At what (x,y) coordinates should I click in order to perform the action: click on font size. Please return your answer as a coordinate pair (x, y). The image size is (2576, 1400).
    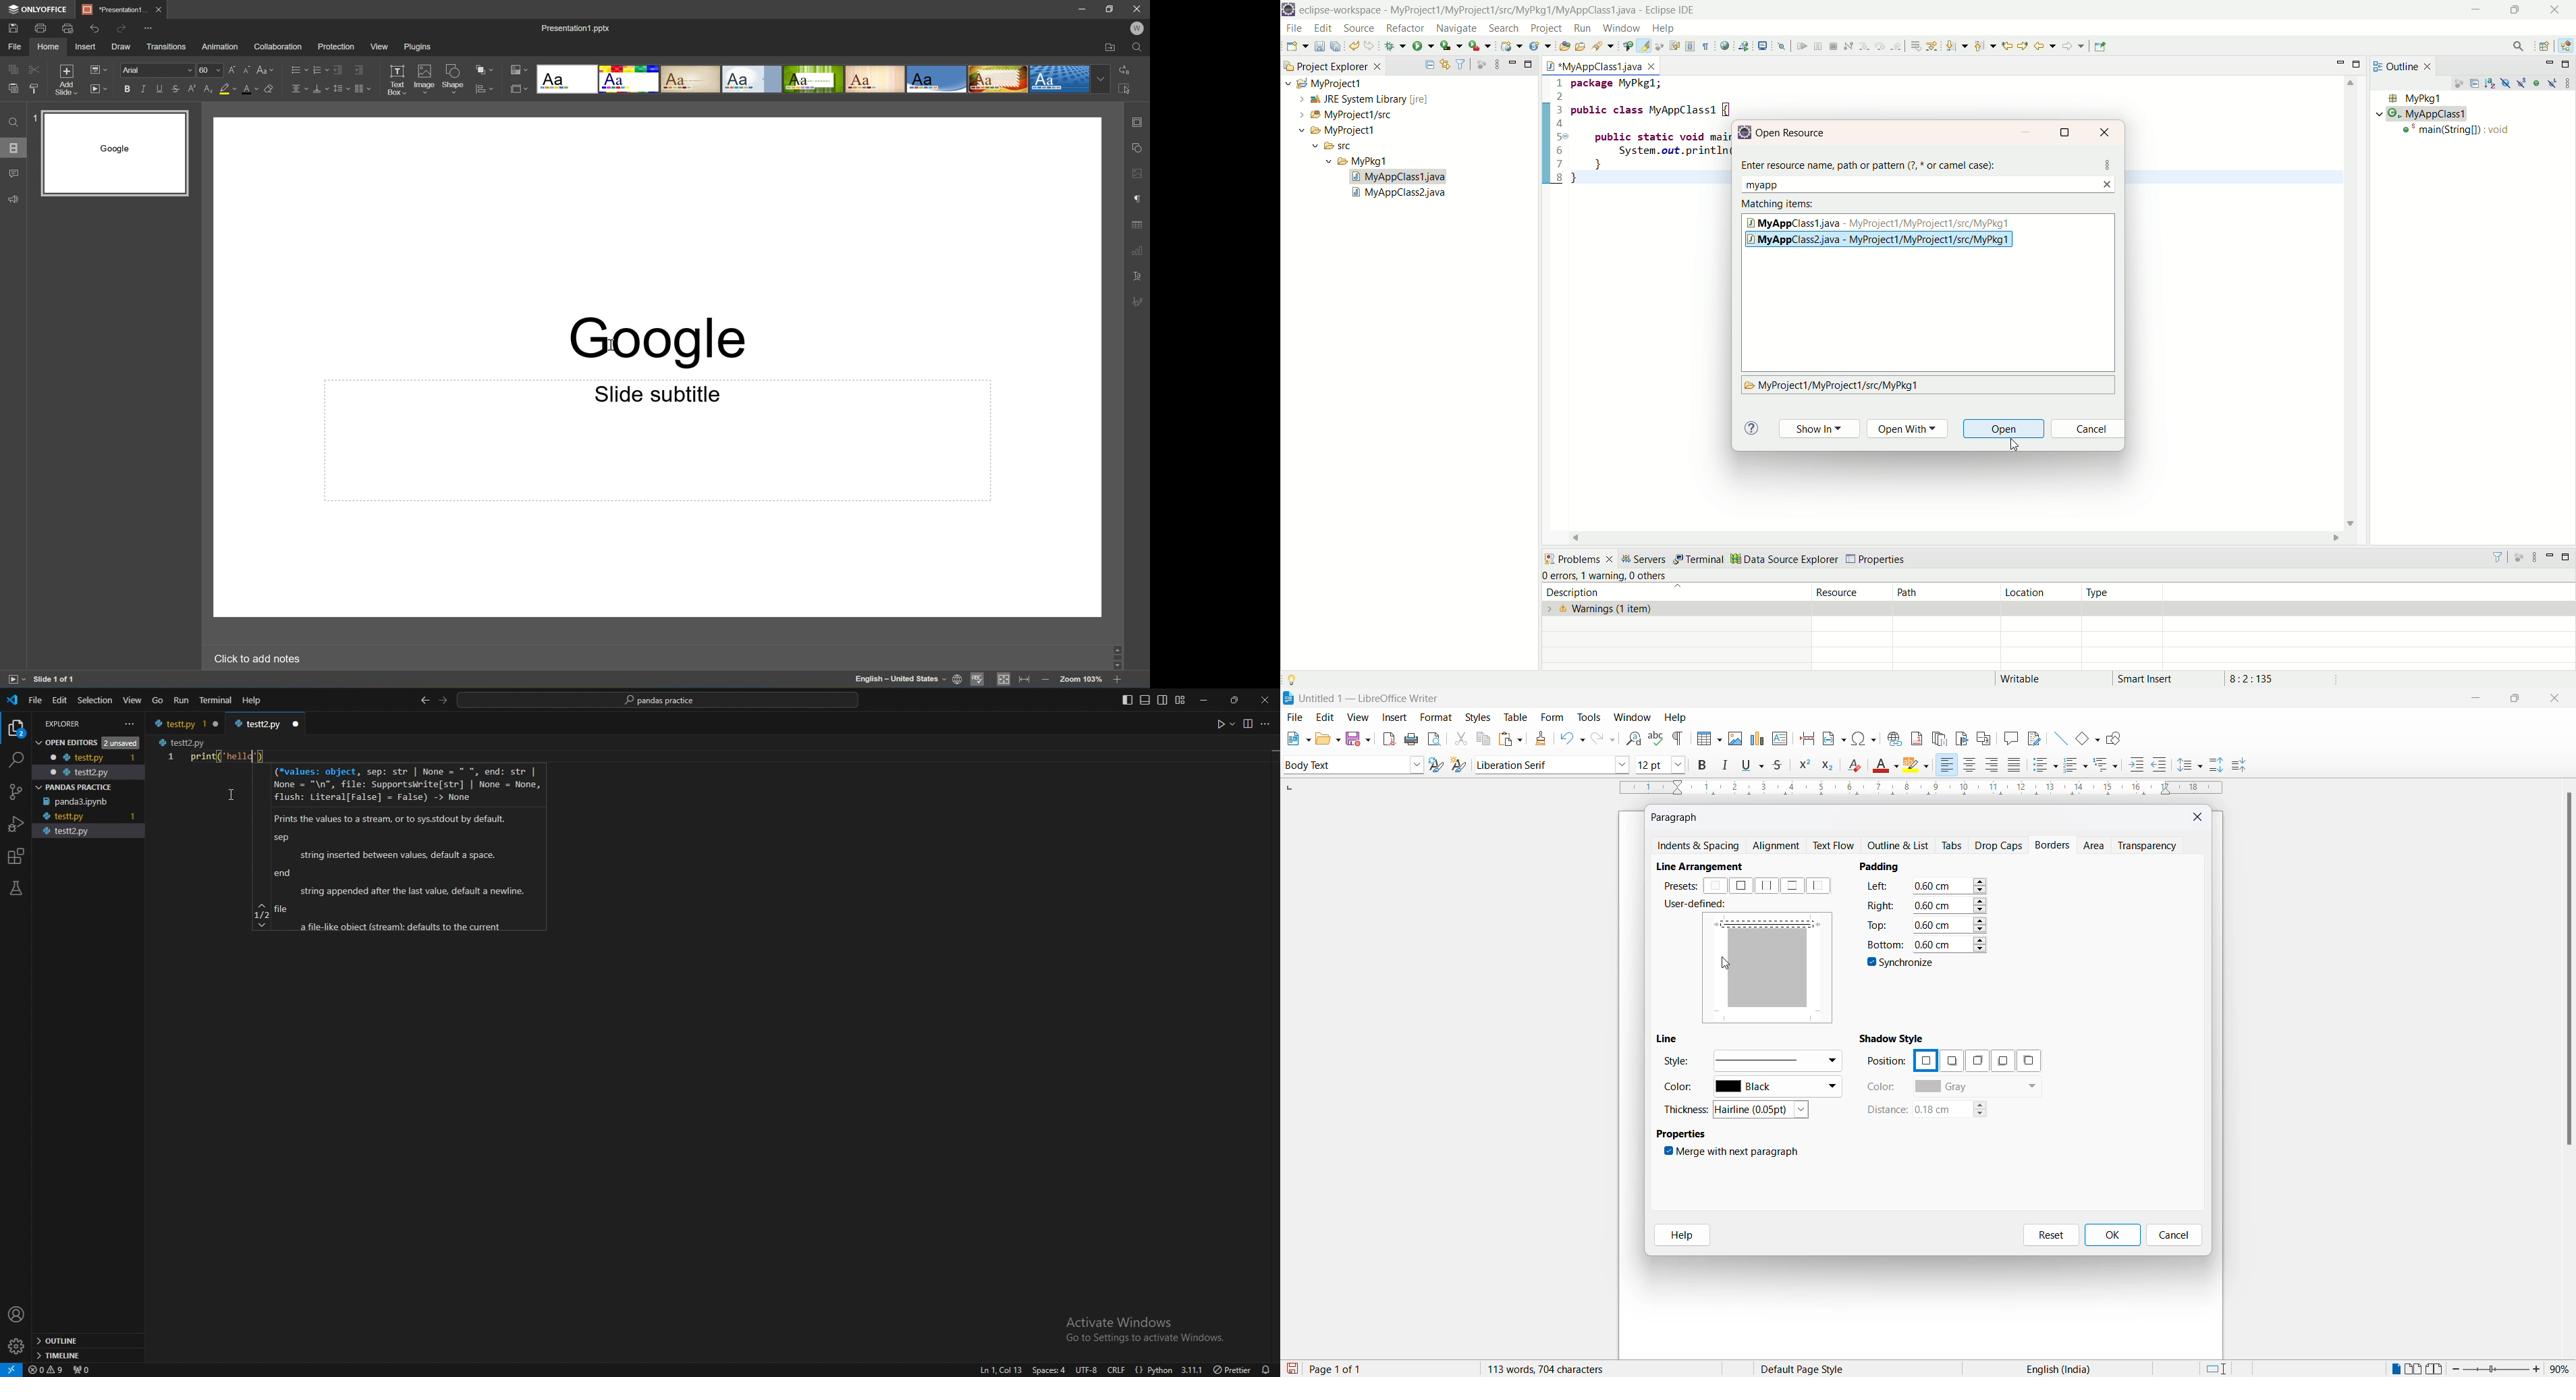
    Looking at the image, I should click on (1651, 764).